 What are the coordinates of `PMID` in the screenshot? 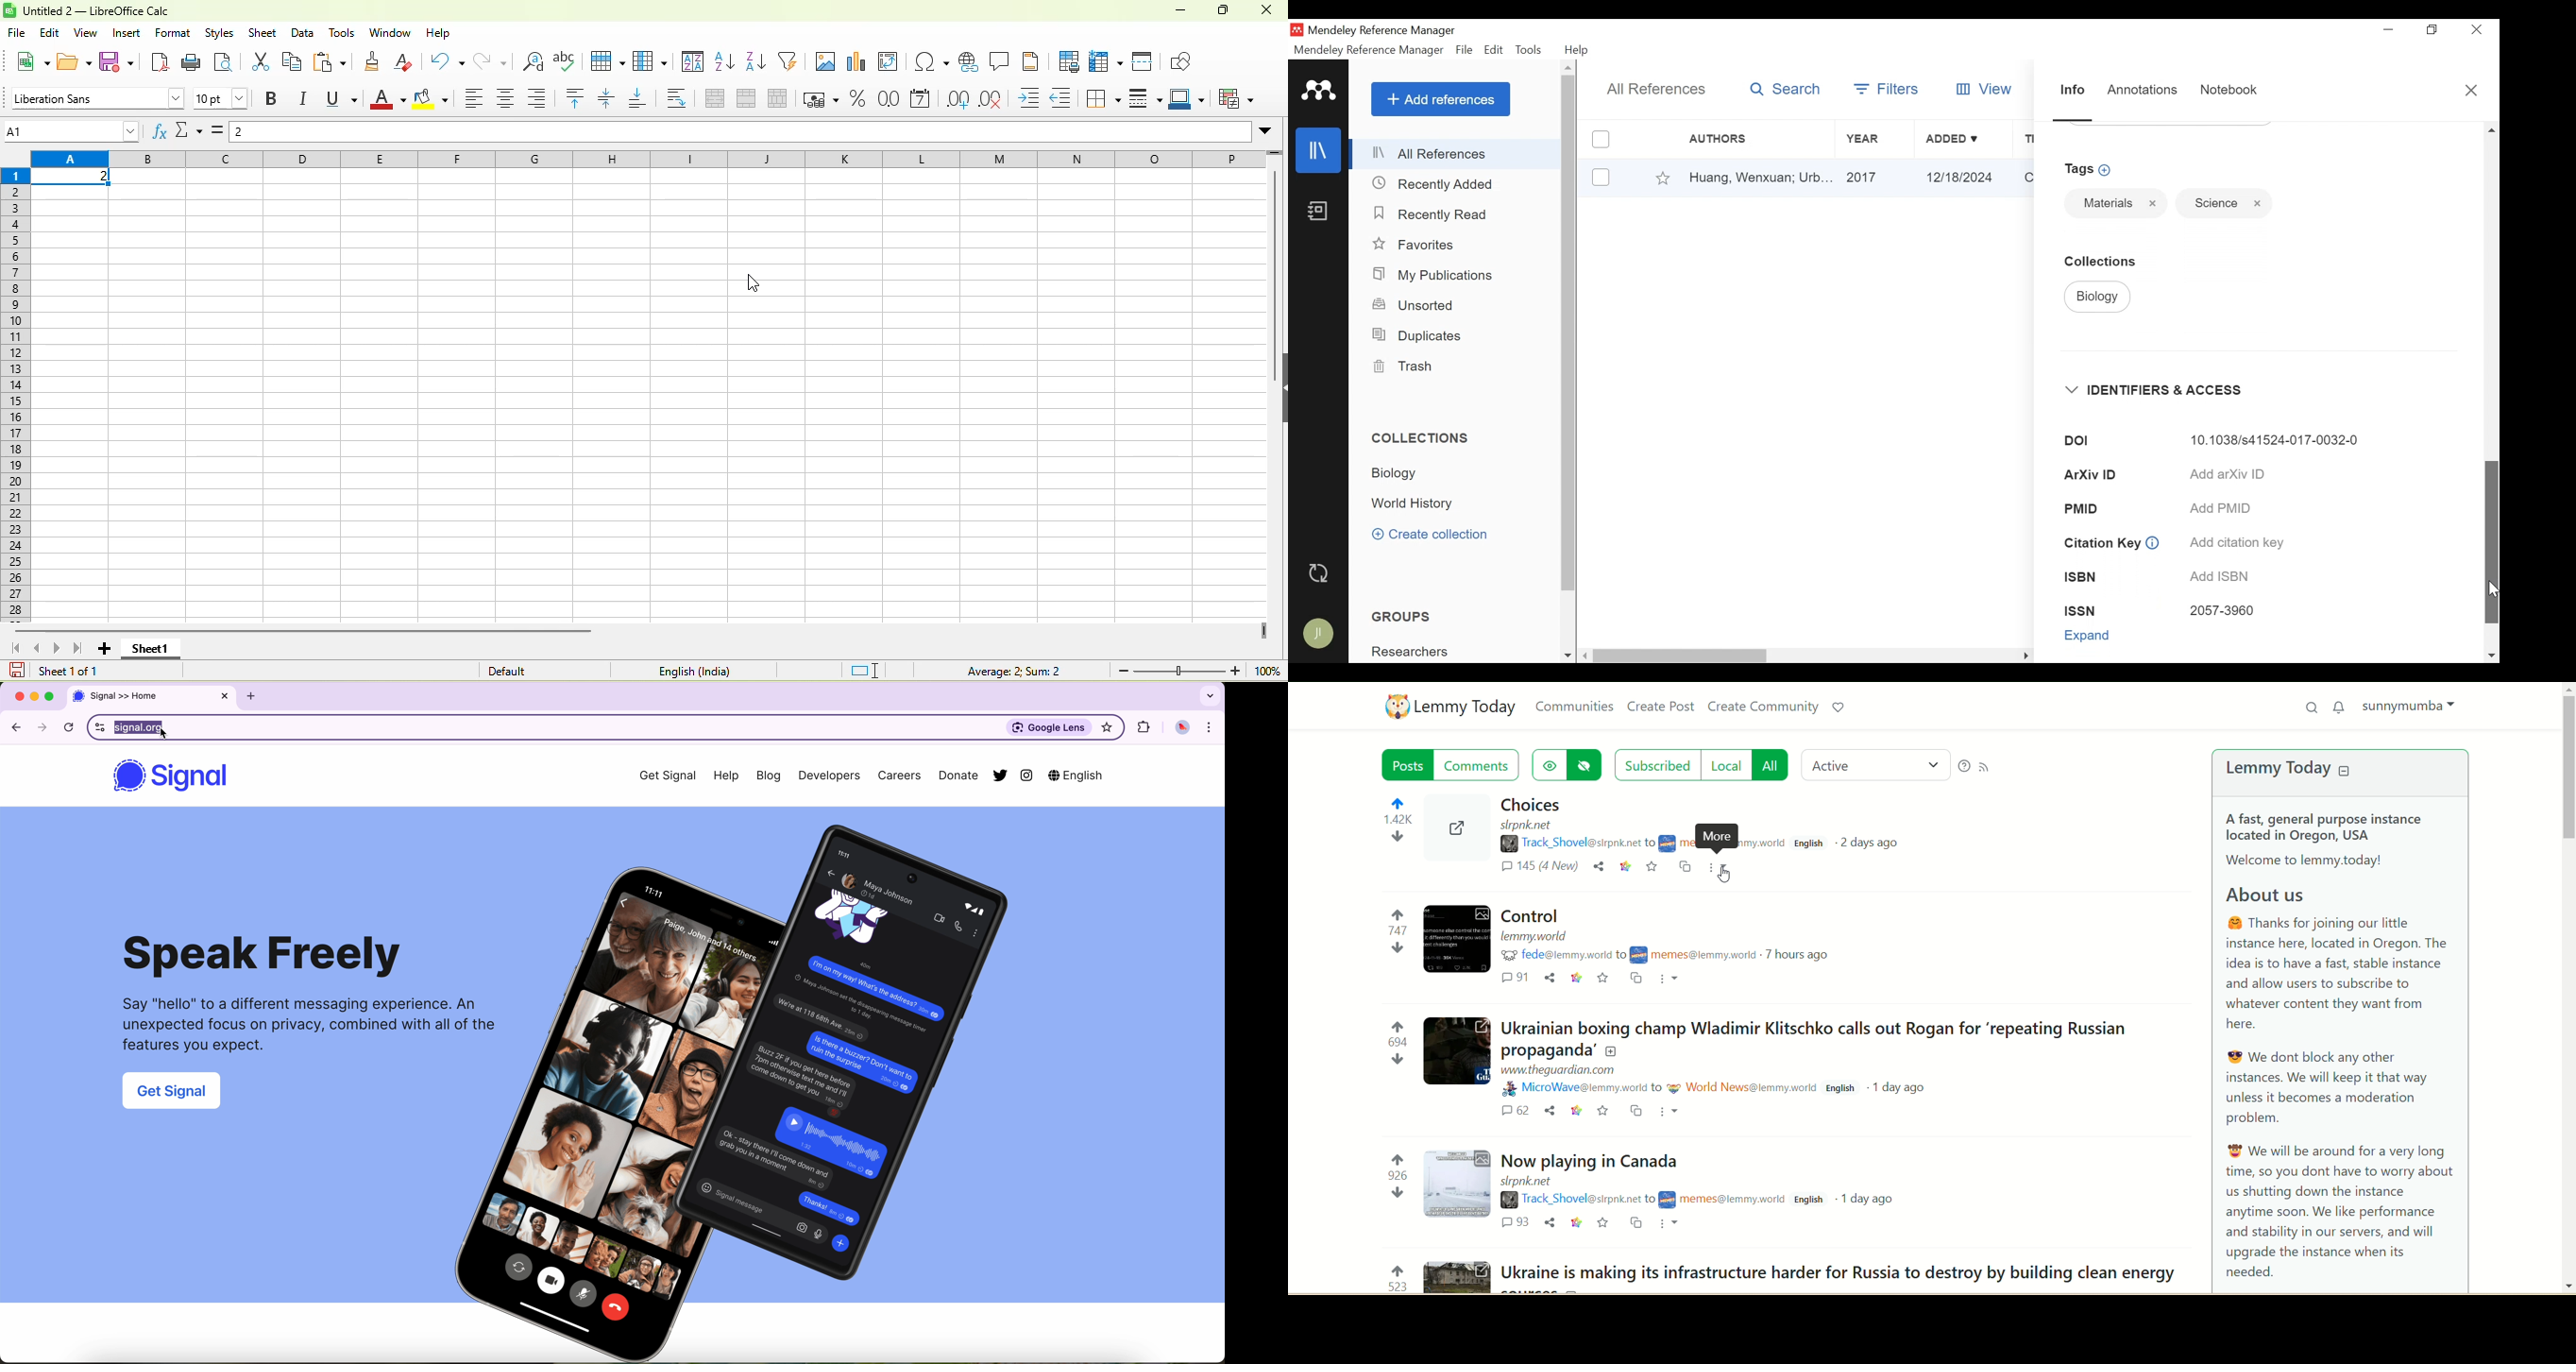 It's located at (2082, 508).